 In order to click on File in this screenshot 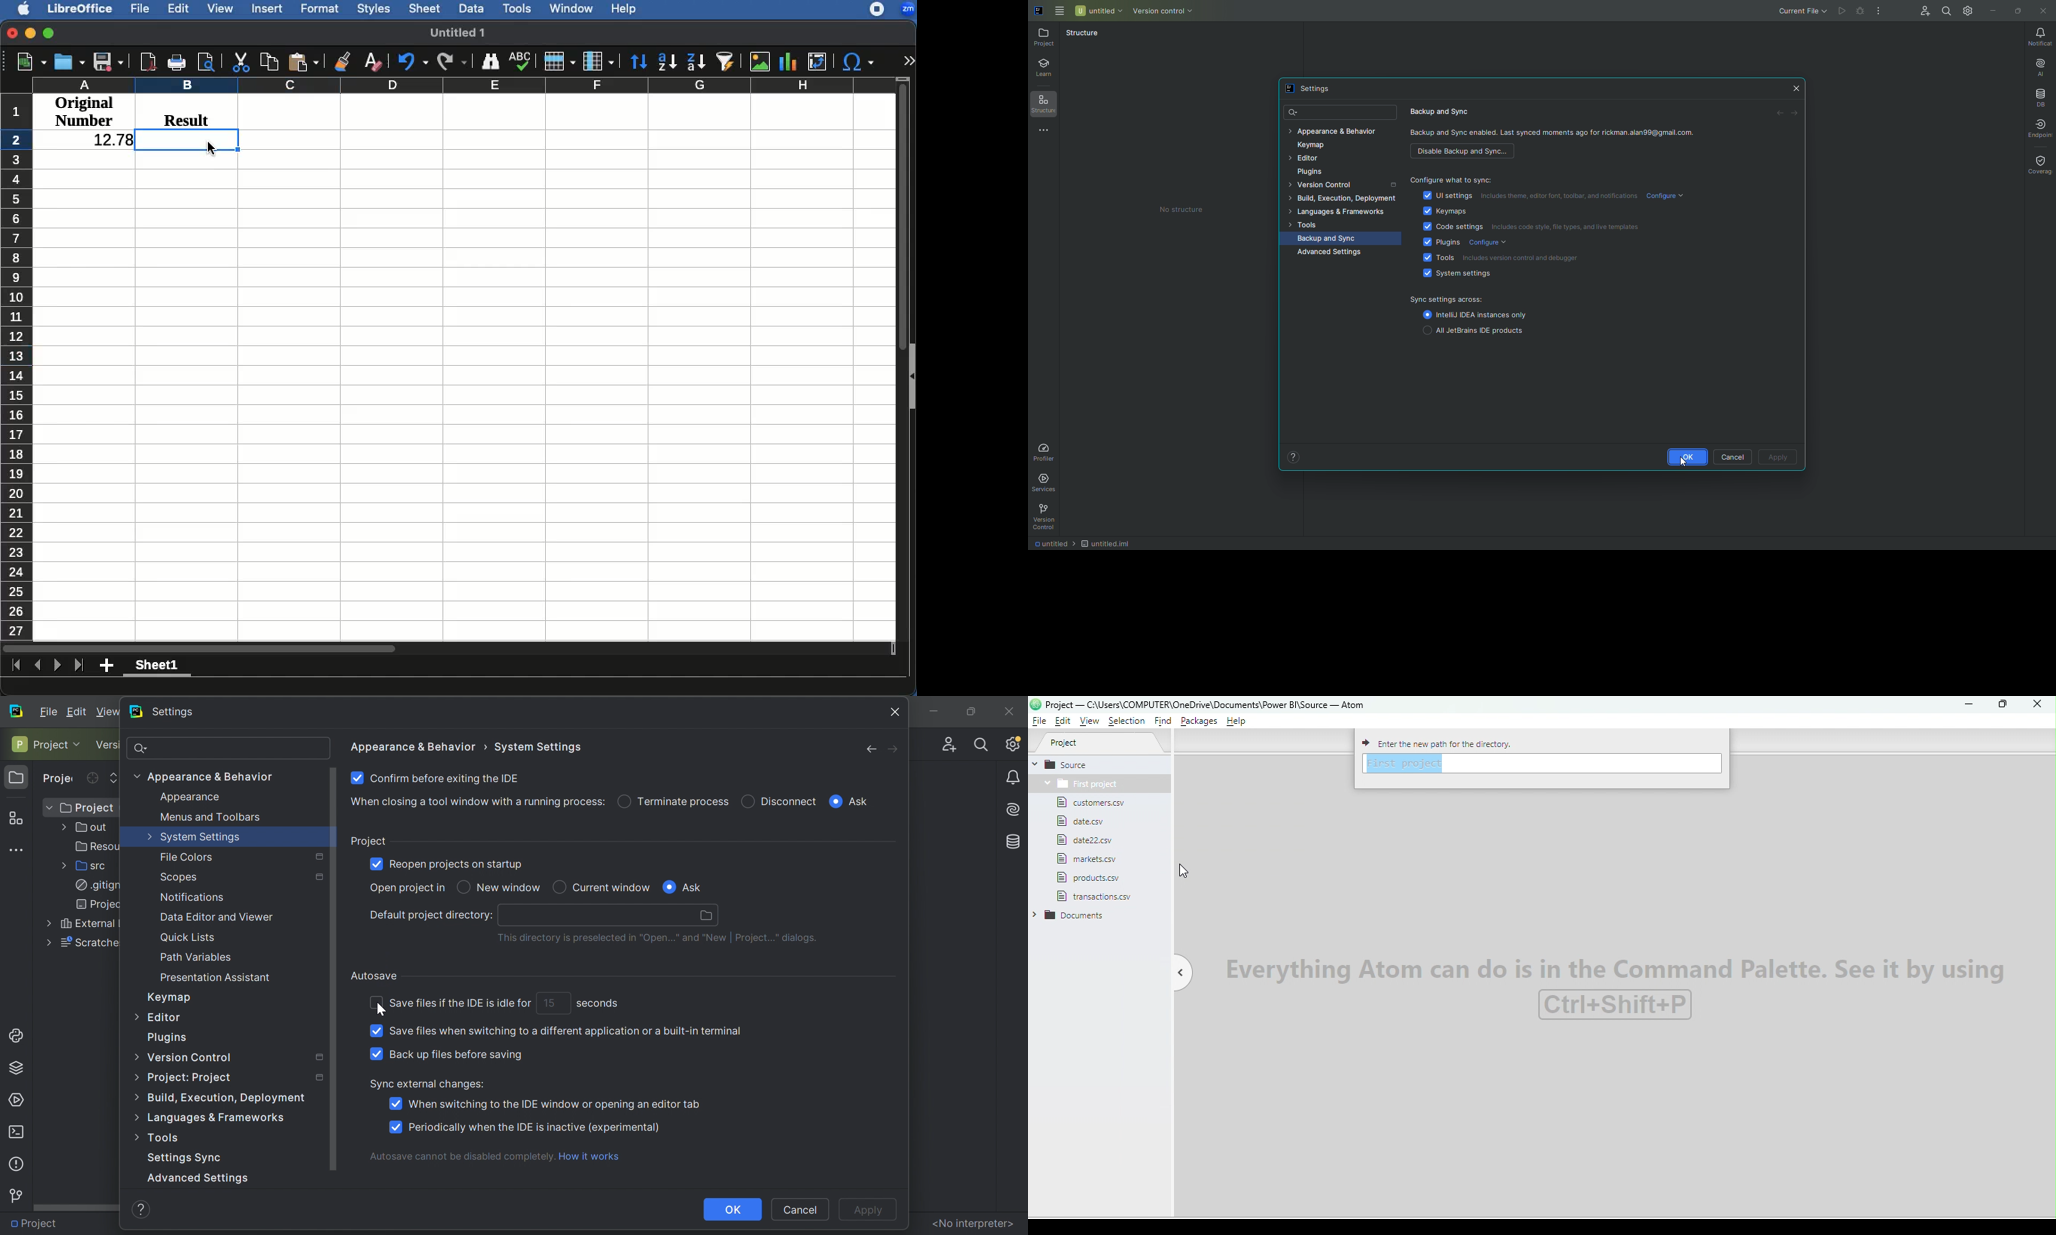, I will do `click(1087, 822)`.